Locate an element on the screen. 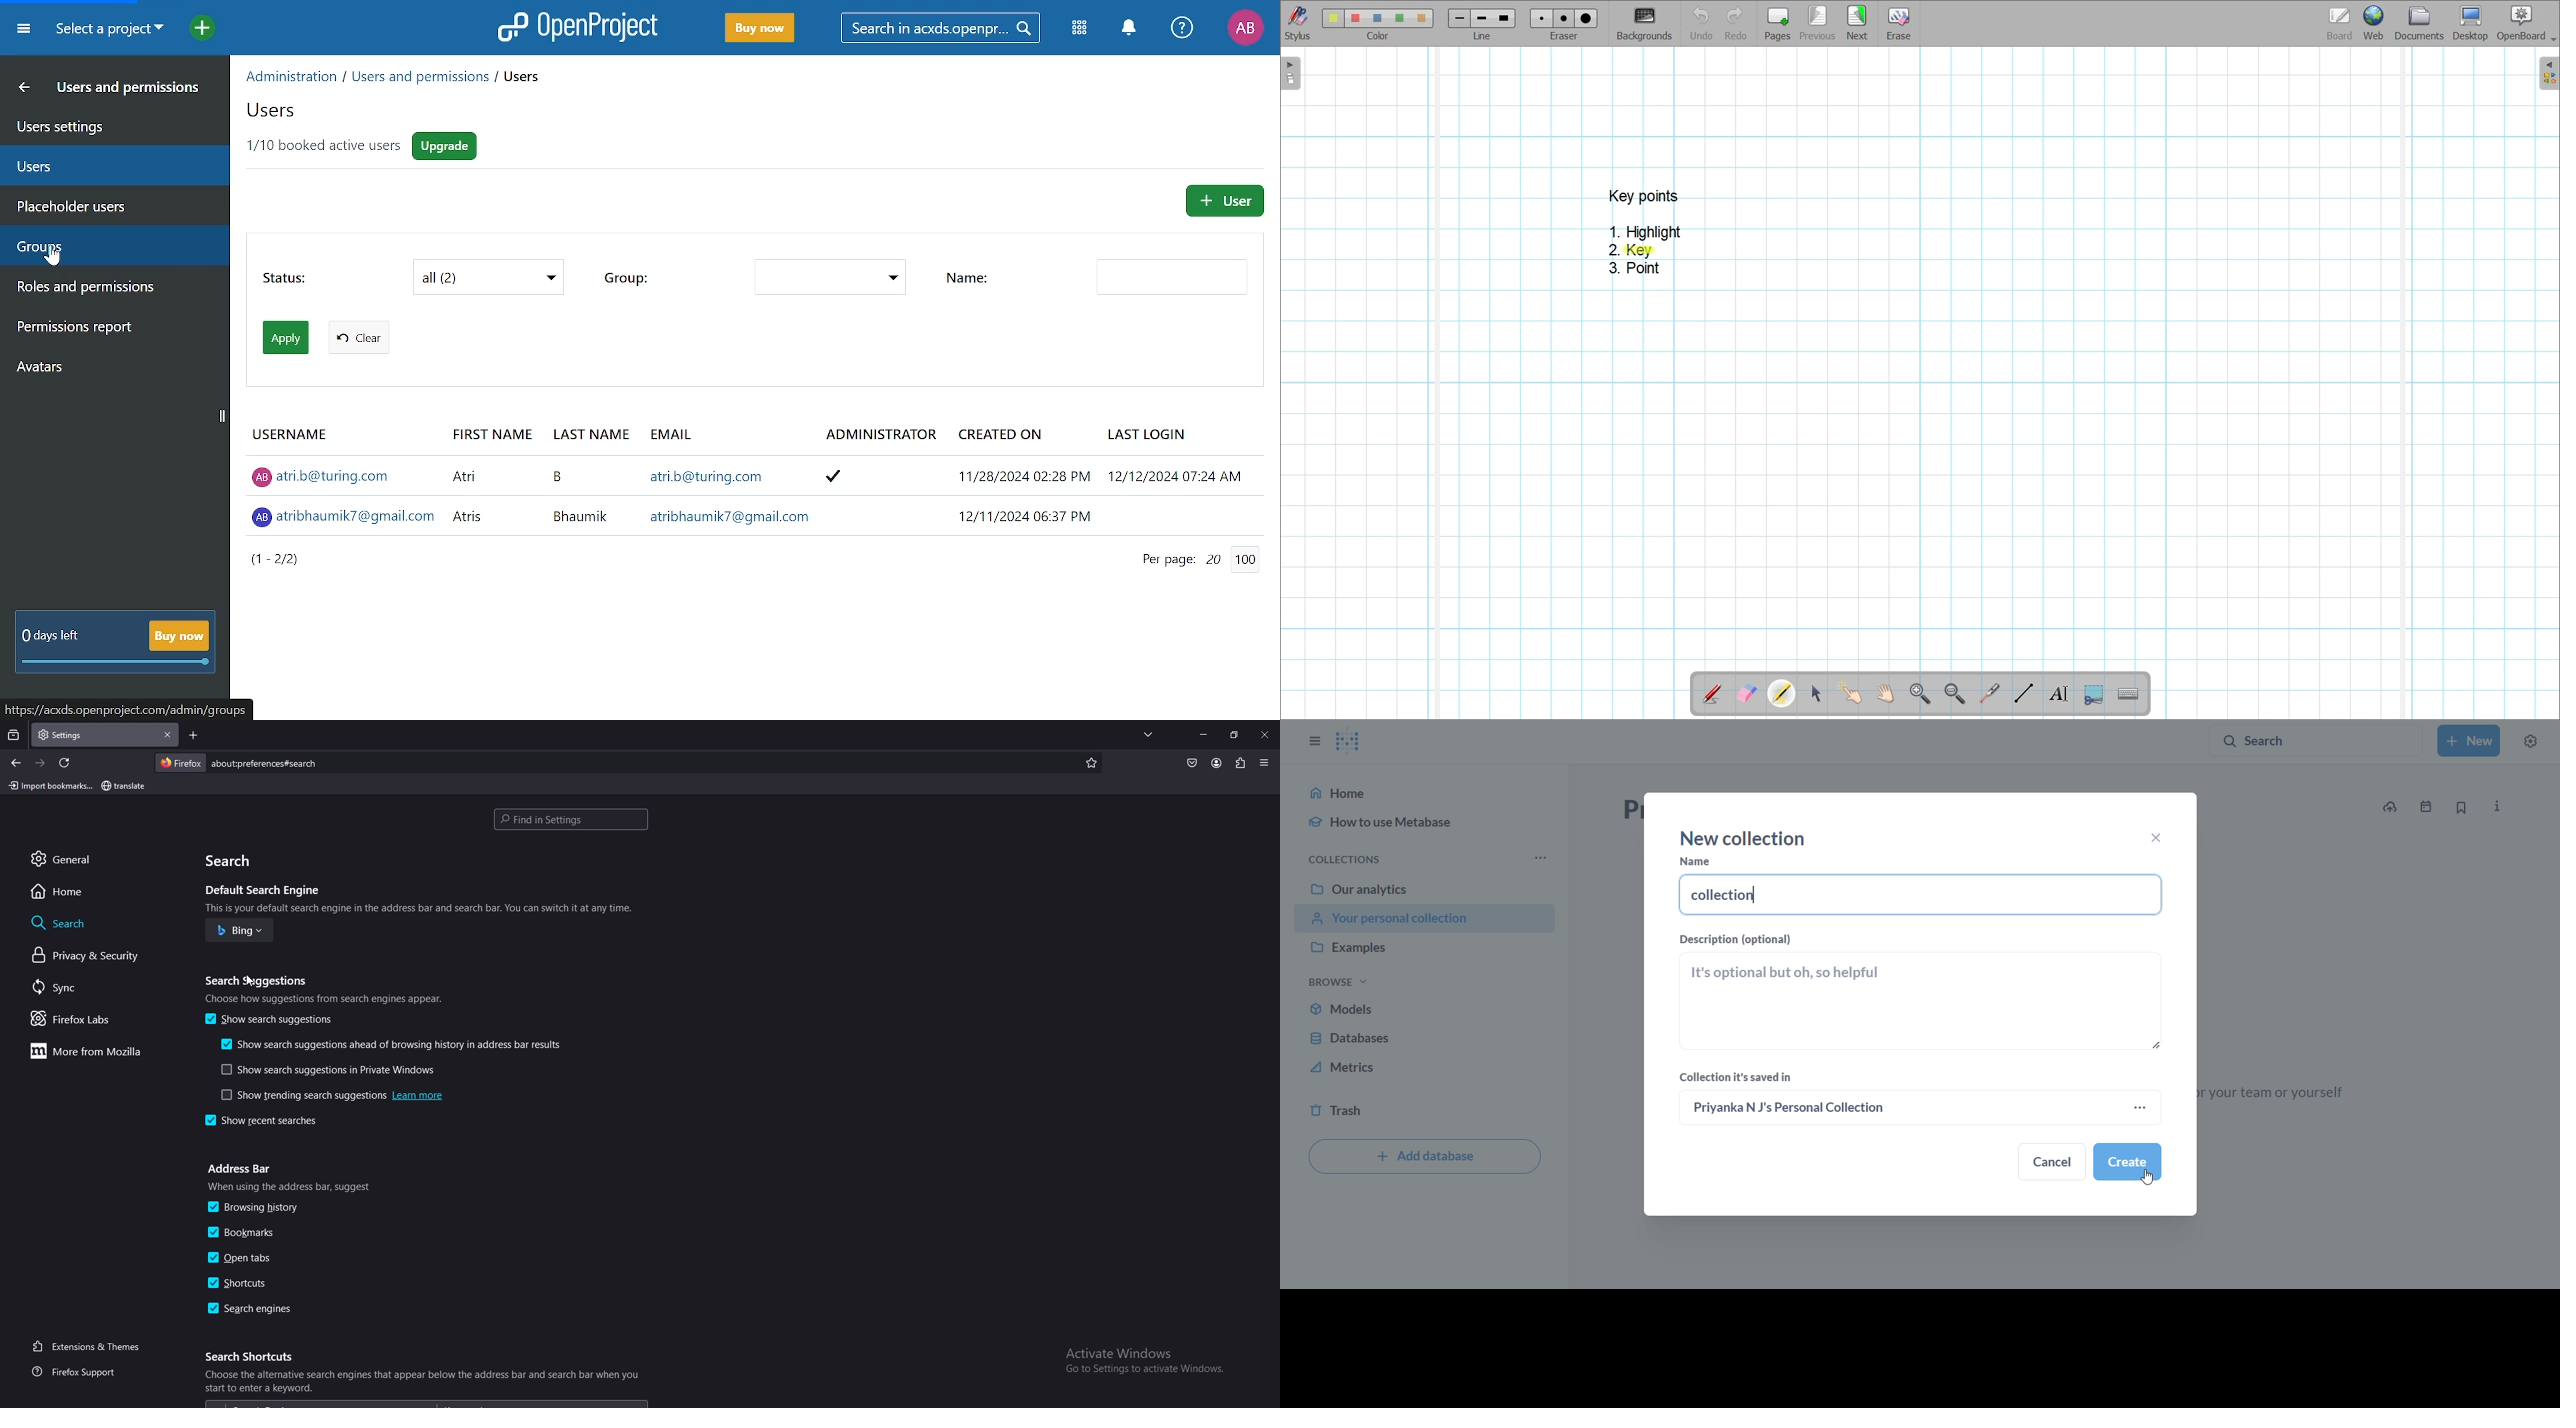  OpenProject logo is located at coordinates (579, 26).